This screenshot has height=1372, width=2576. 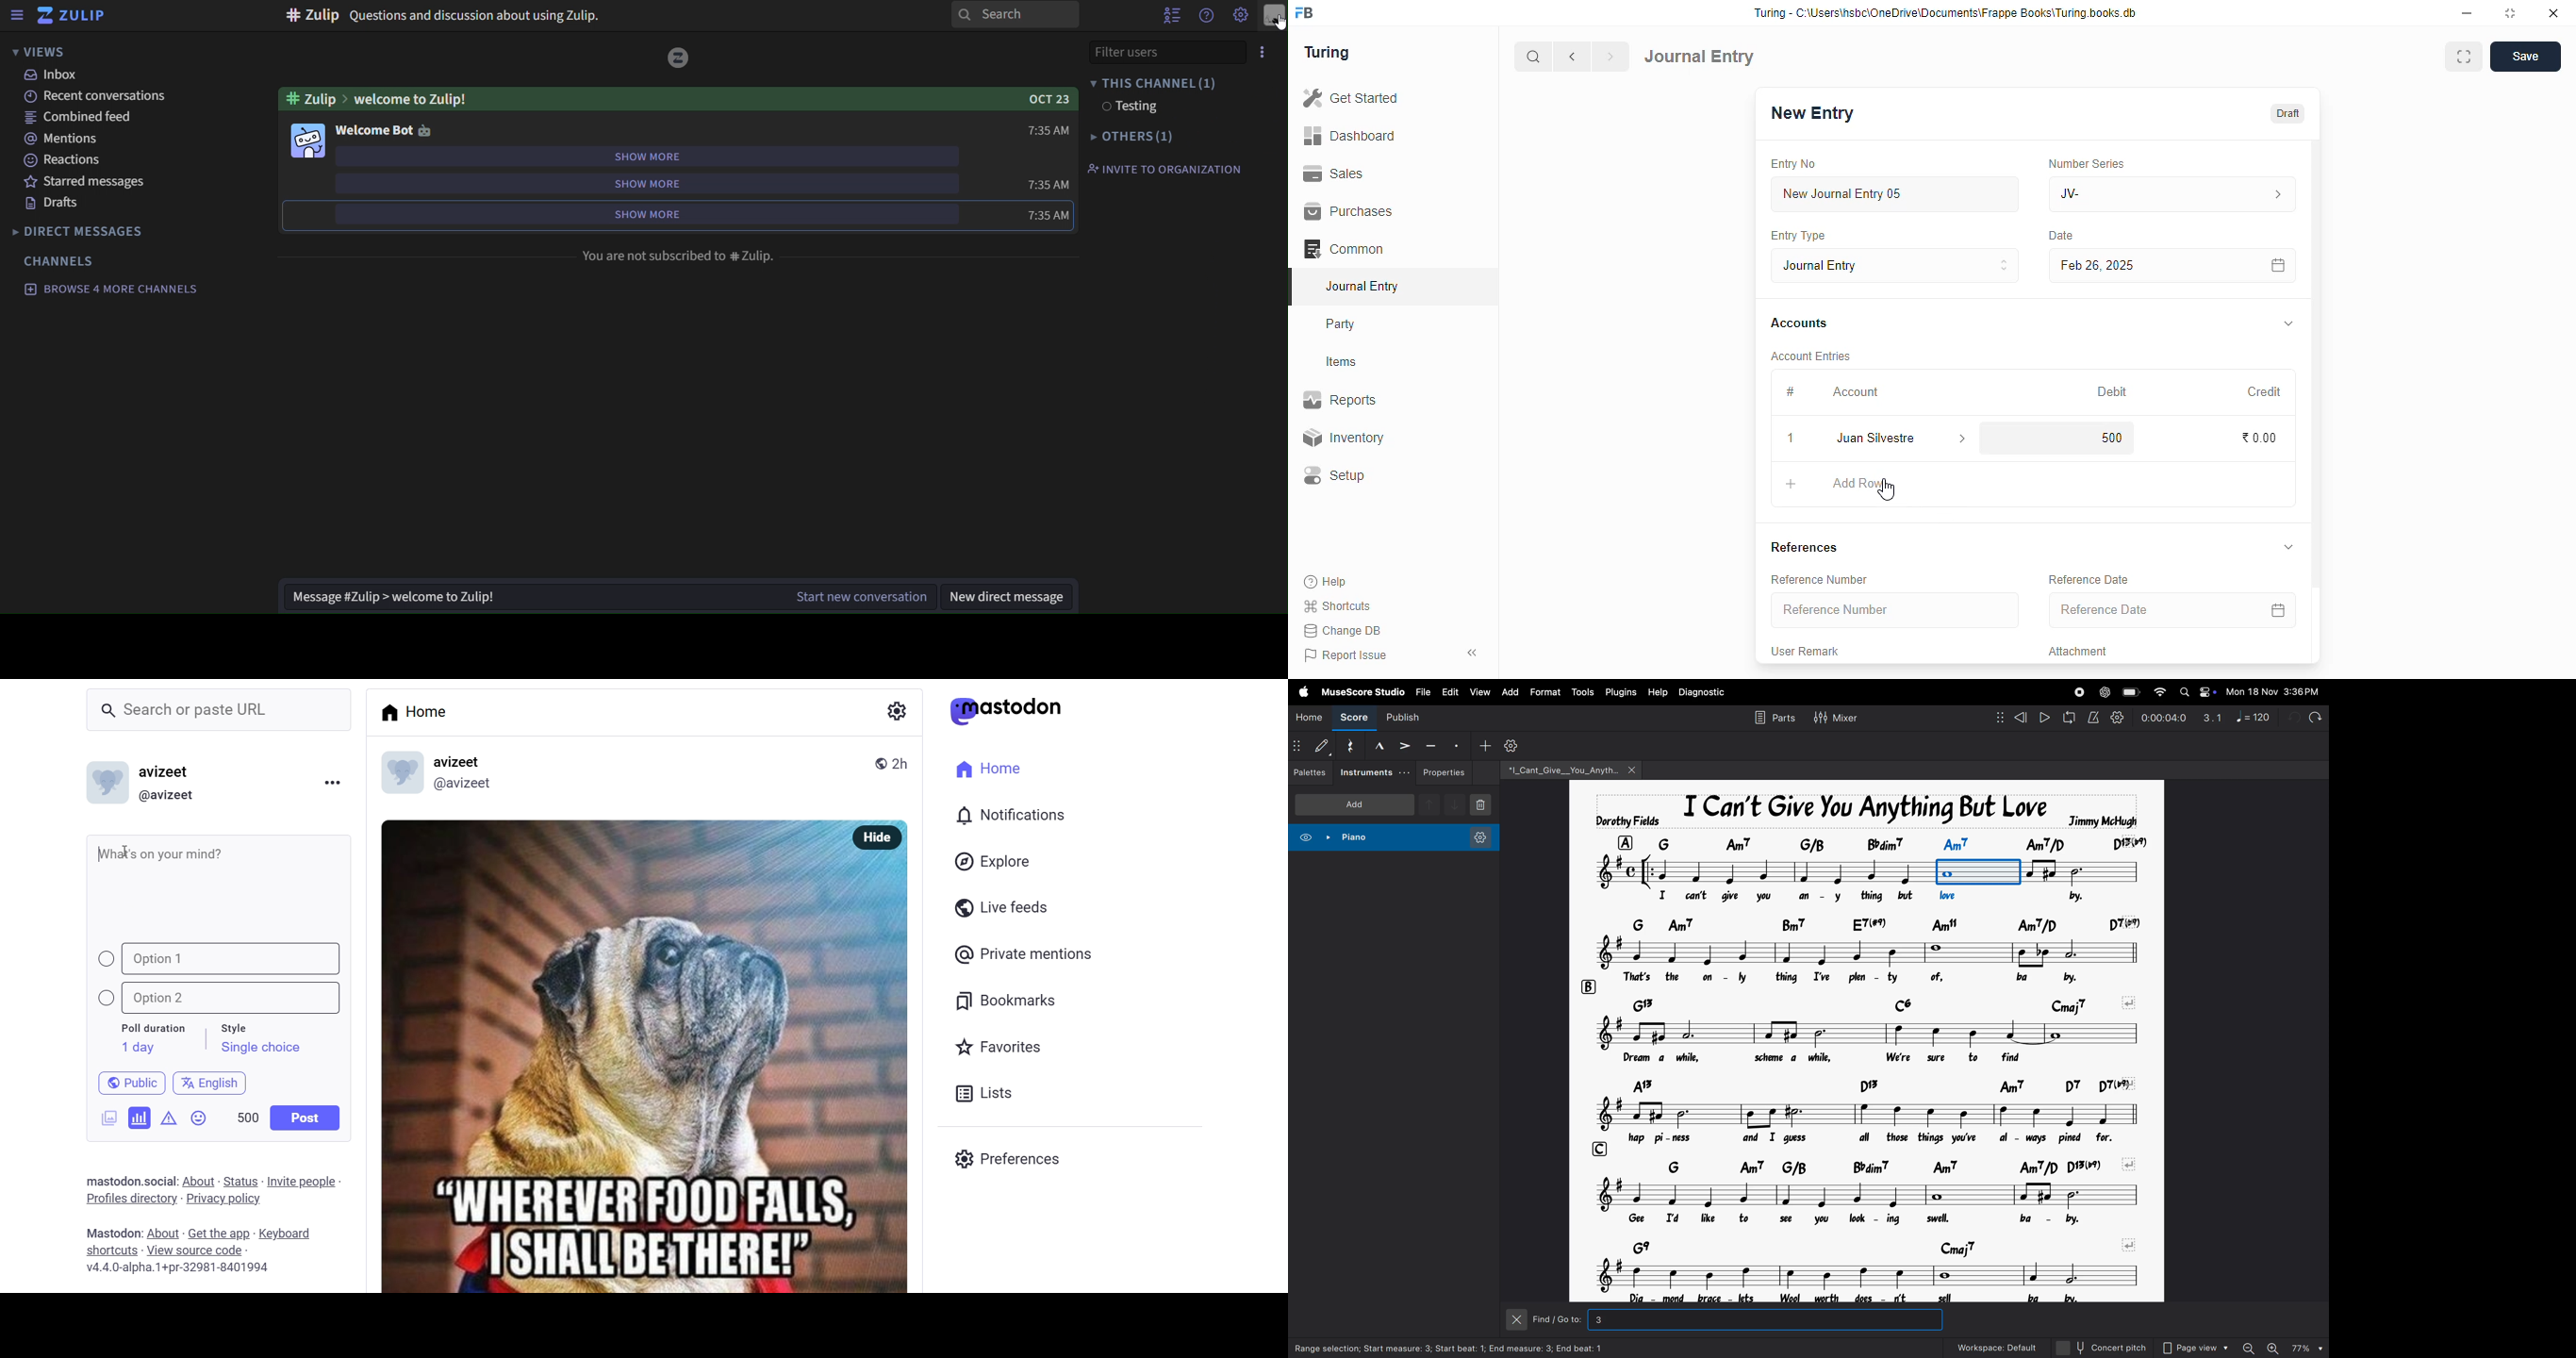 I want to click on attachment, so click(x=2078, y=652).